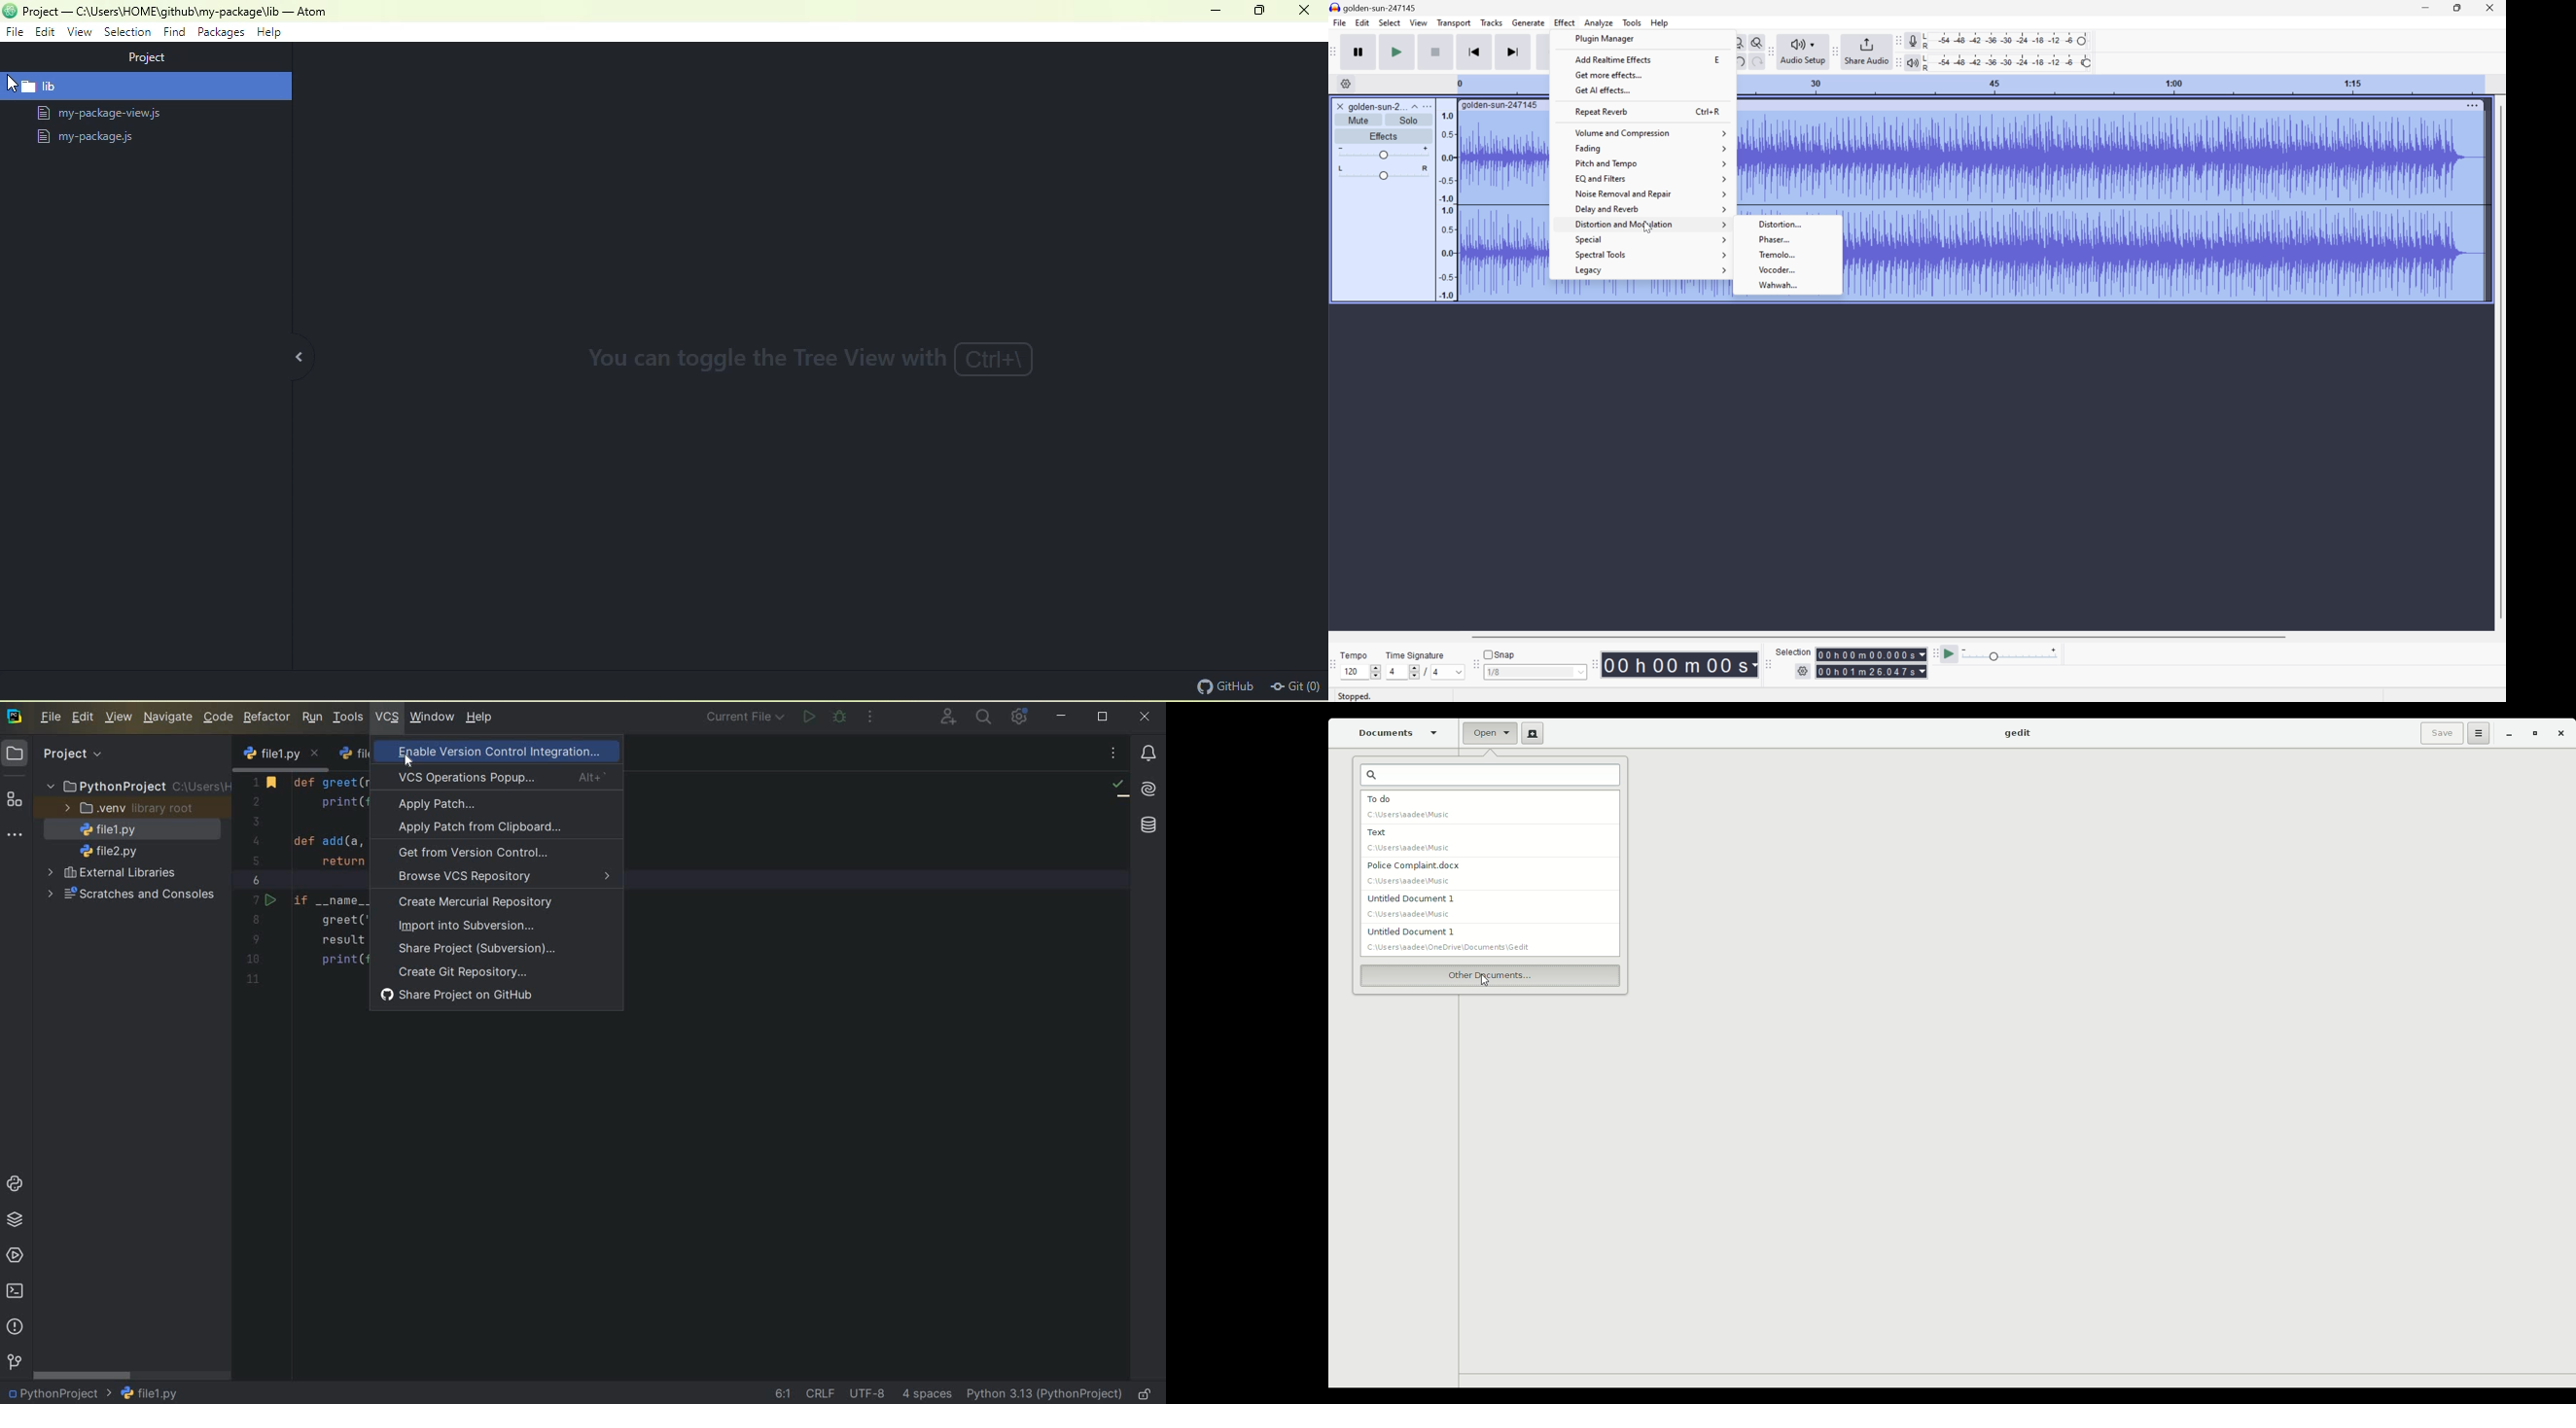 This screenshot has height=1428, width=2576. I want to click on help, so click(269, 33).